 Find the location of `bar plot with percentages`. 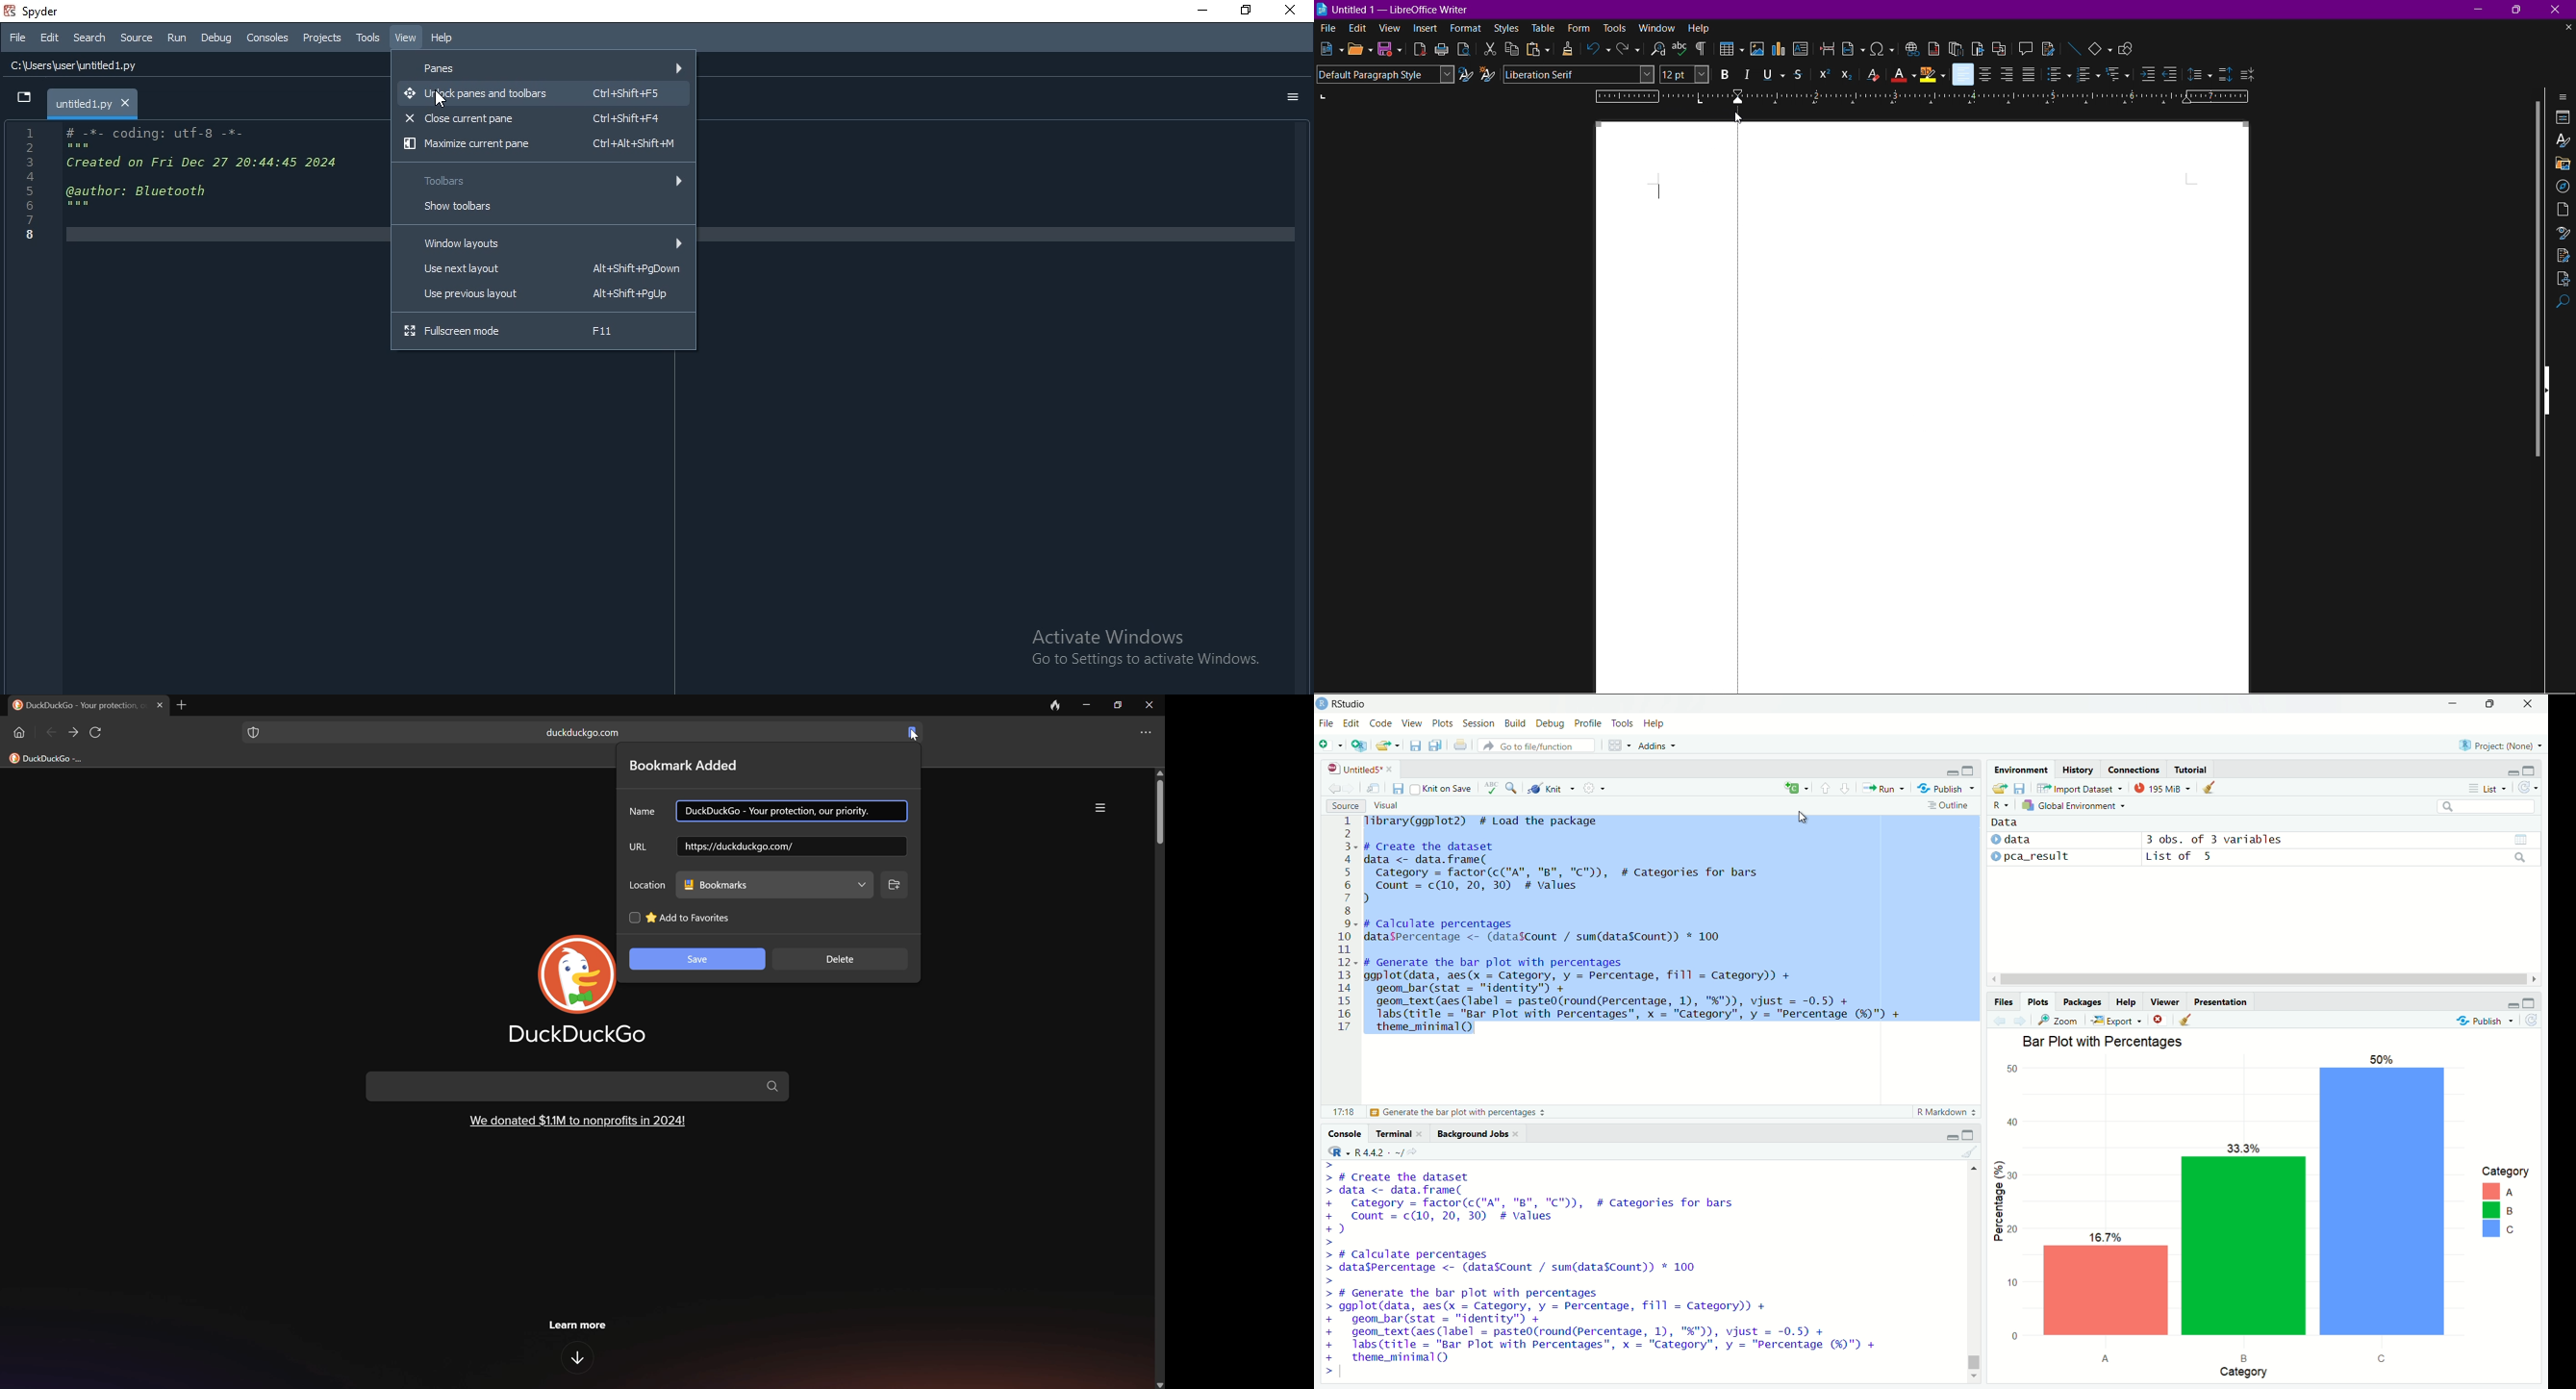

bar plot with percentages is located at coordinates (2269, 1207).